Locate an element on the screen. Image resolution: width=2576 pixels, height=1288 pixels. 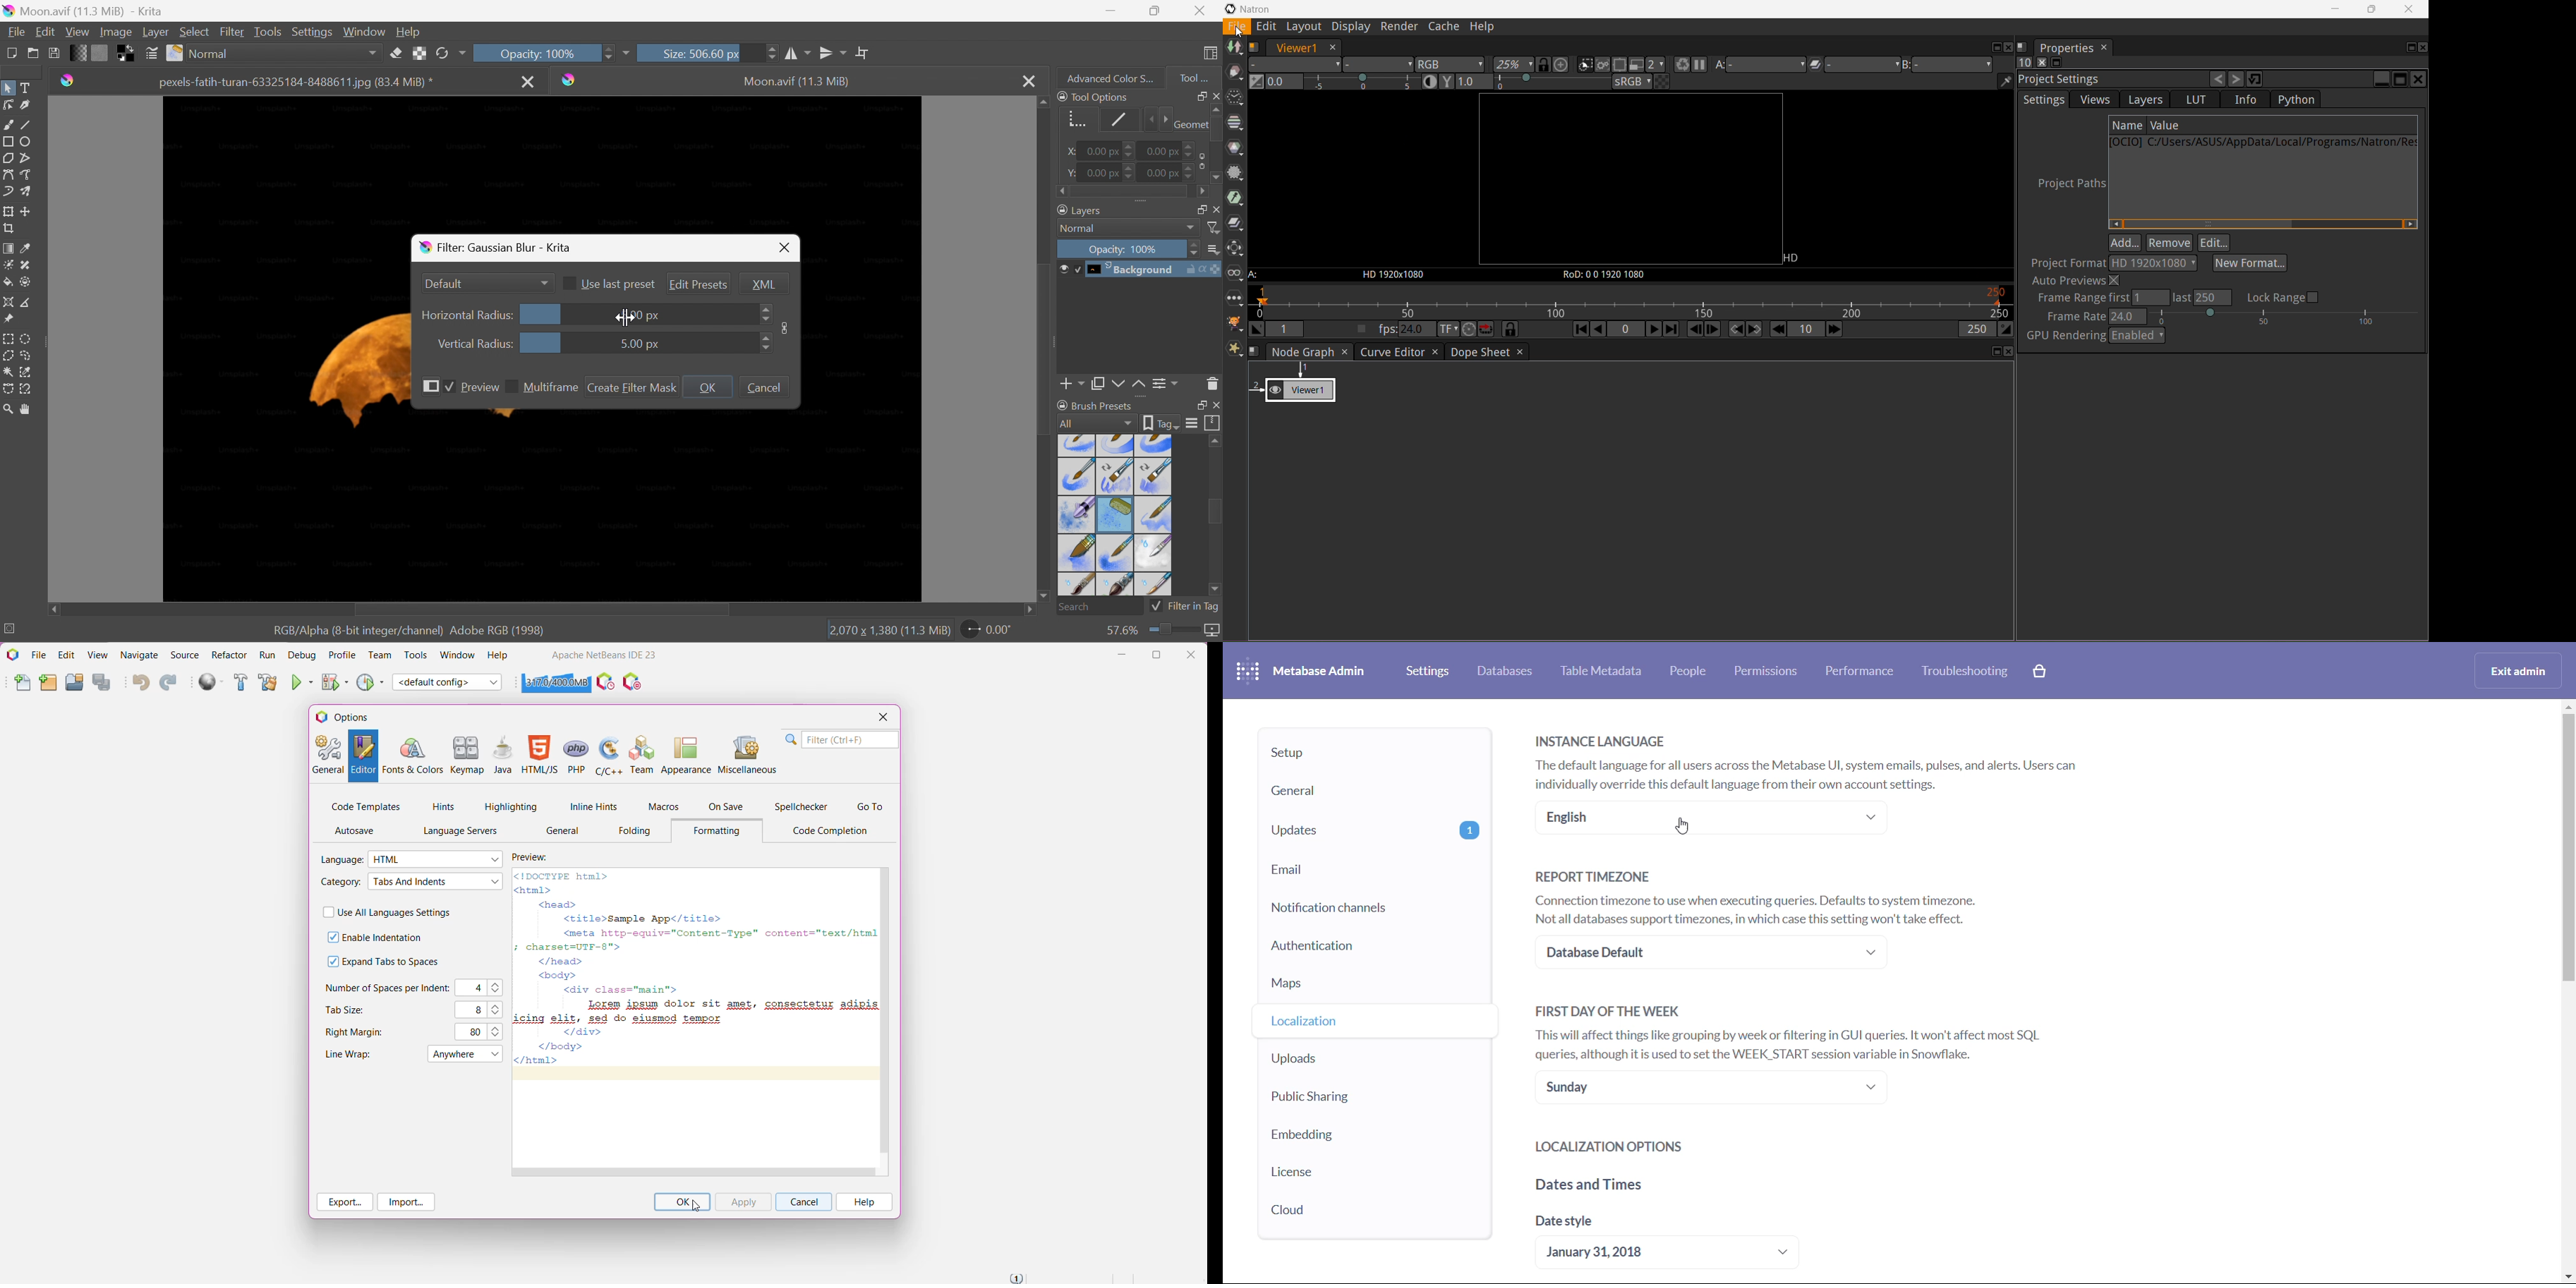
day of the week dropdown is located at coordinates (1714, 1087).